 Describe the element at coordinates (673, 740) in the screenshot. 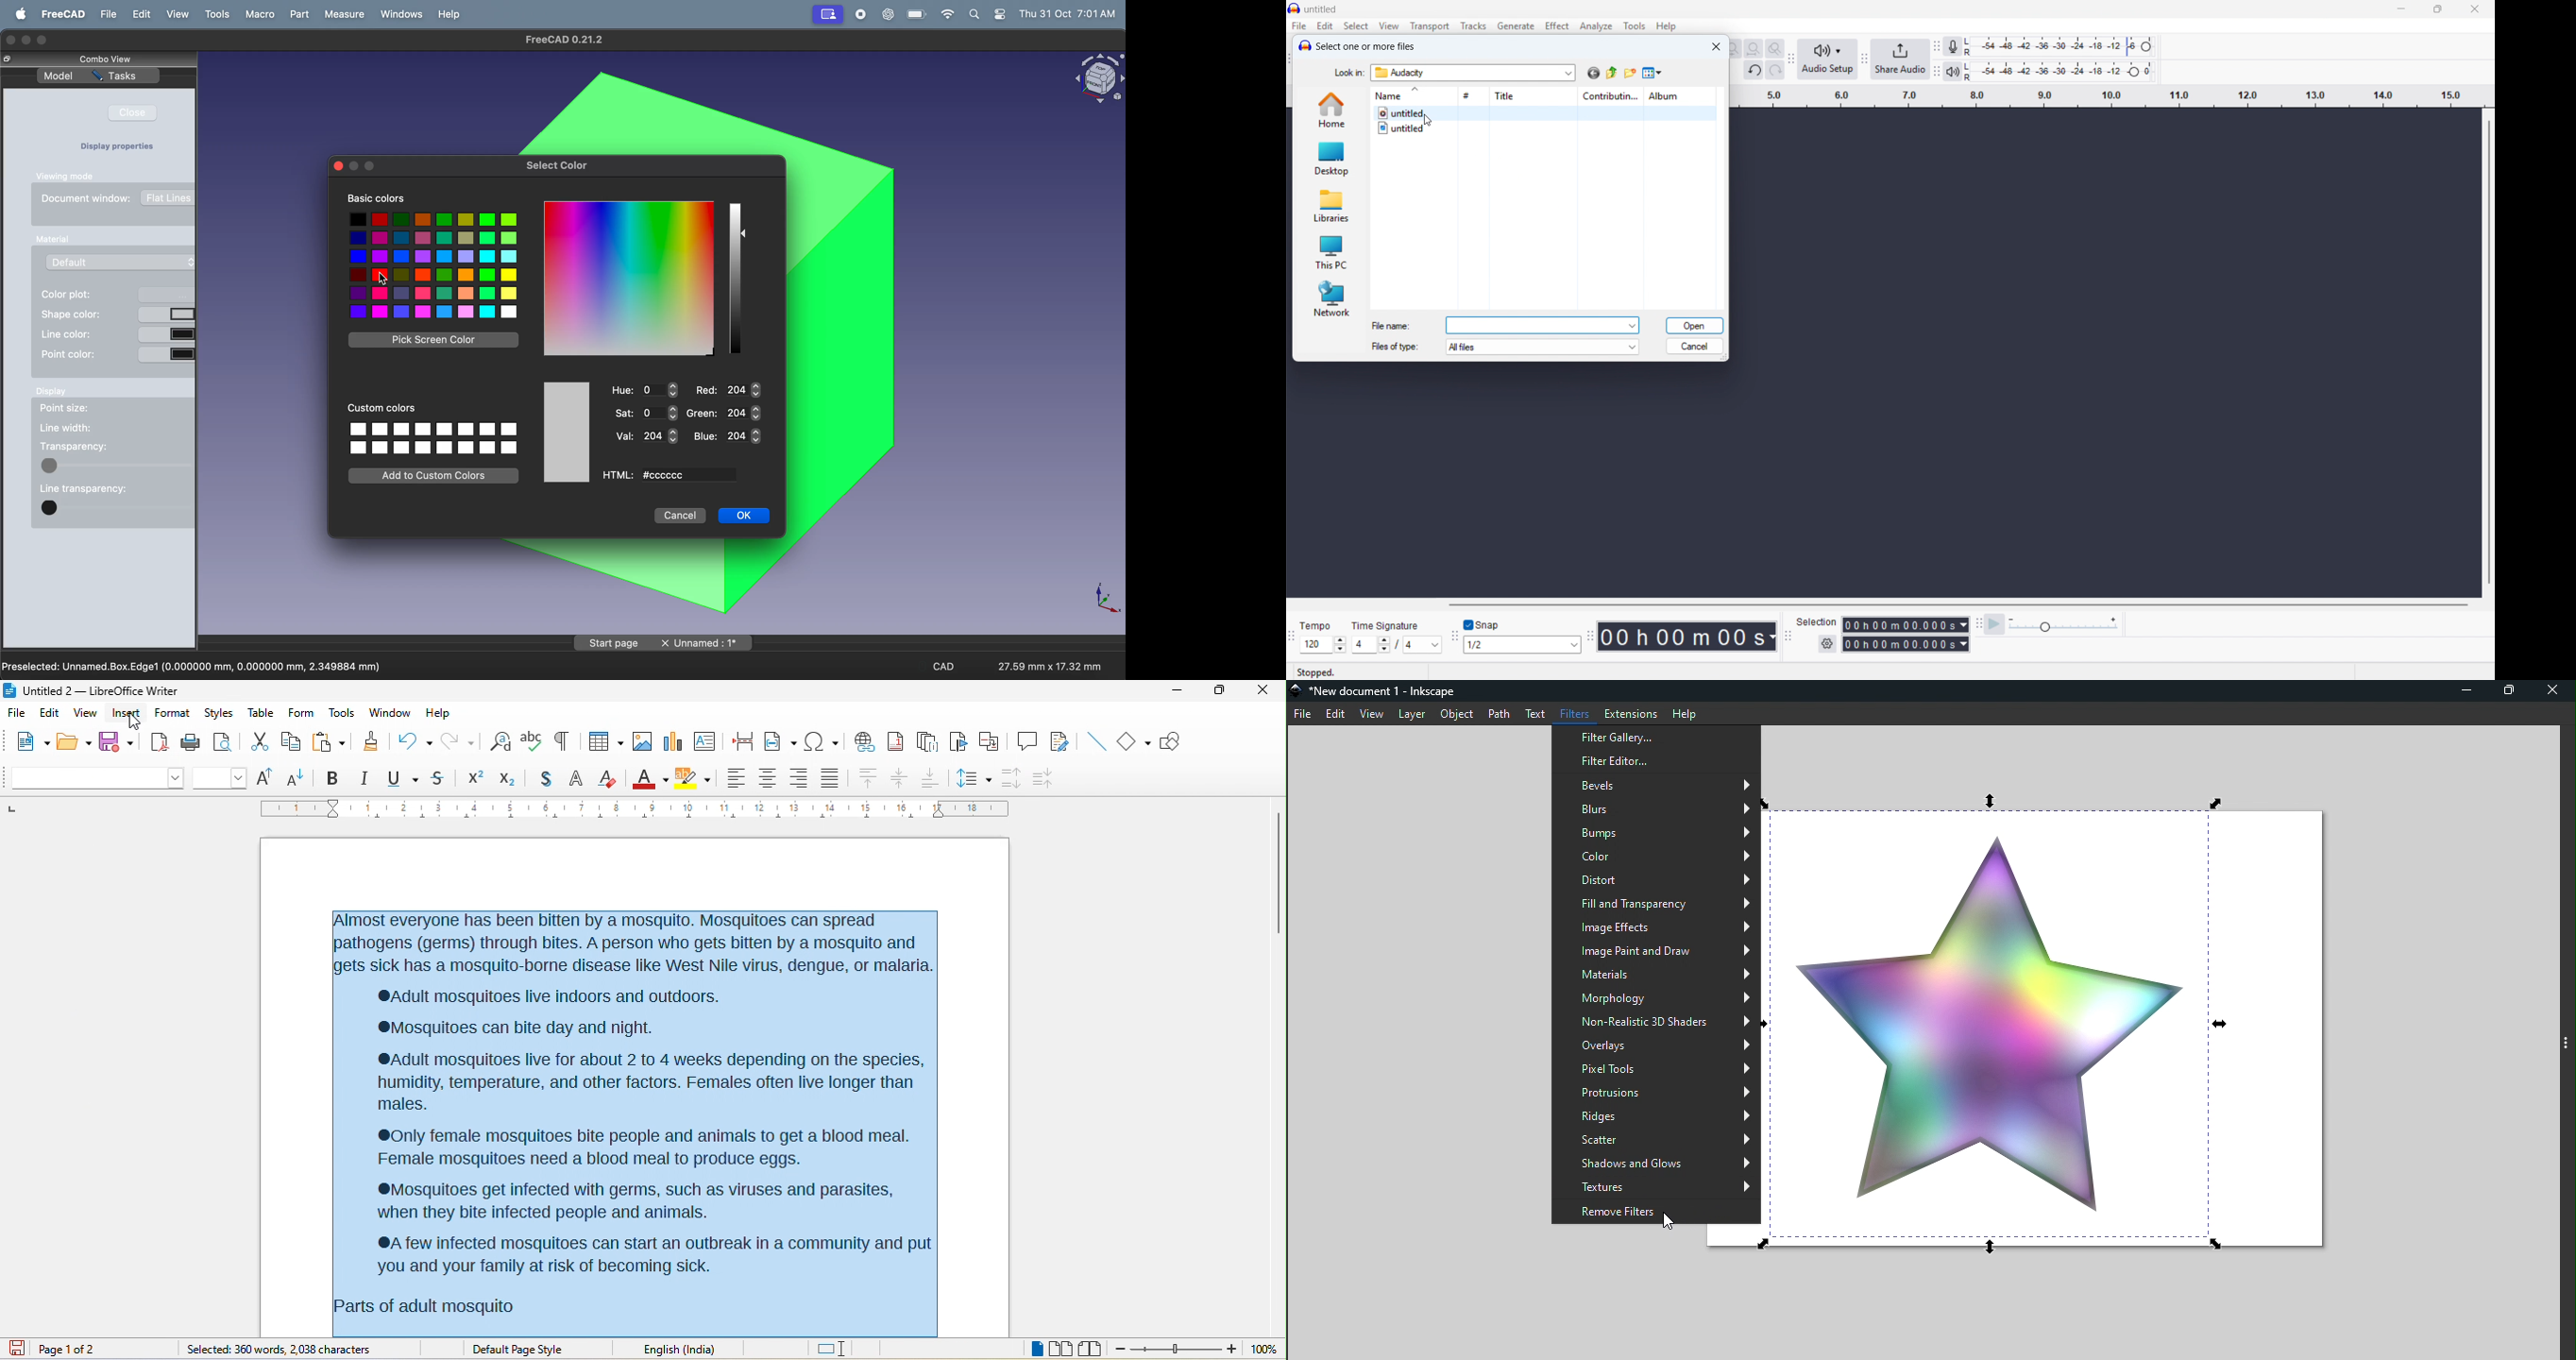

I see `chart` at that location.